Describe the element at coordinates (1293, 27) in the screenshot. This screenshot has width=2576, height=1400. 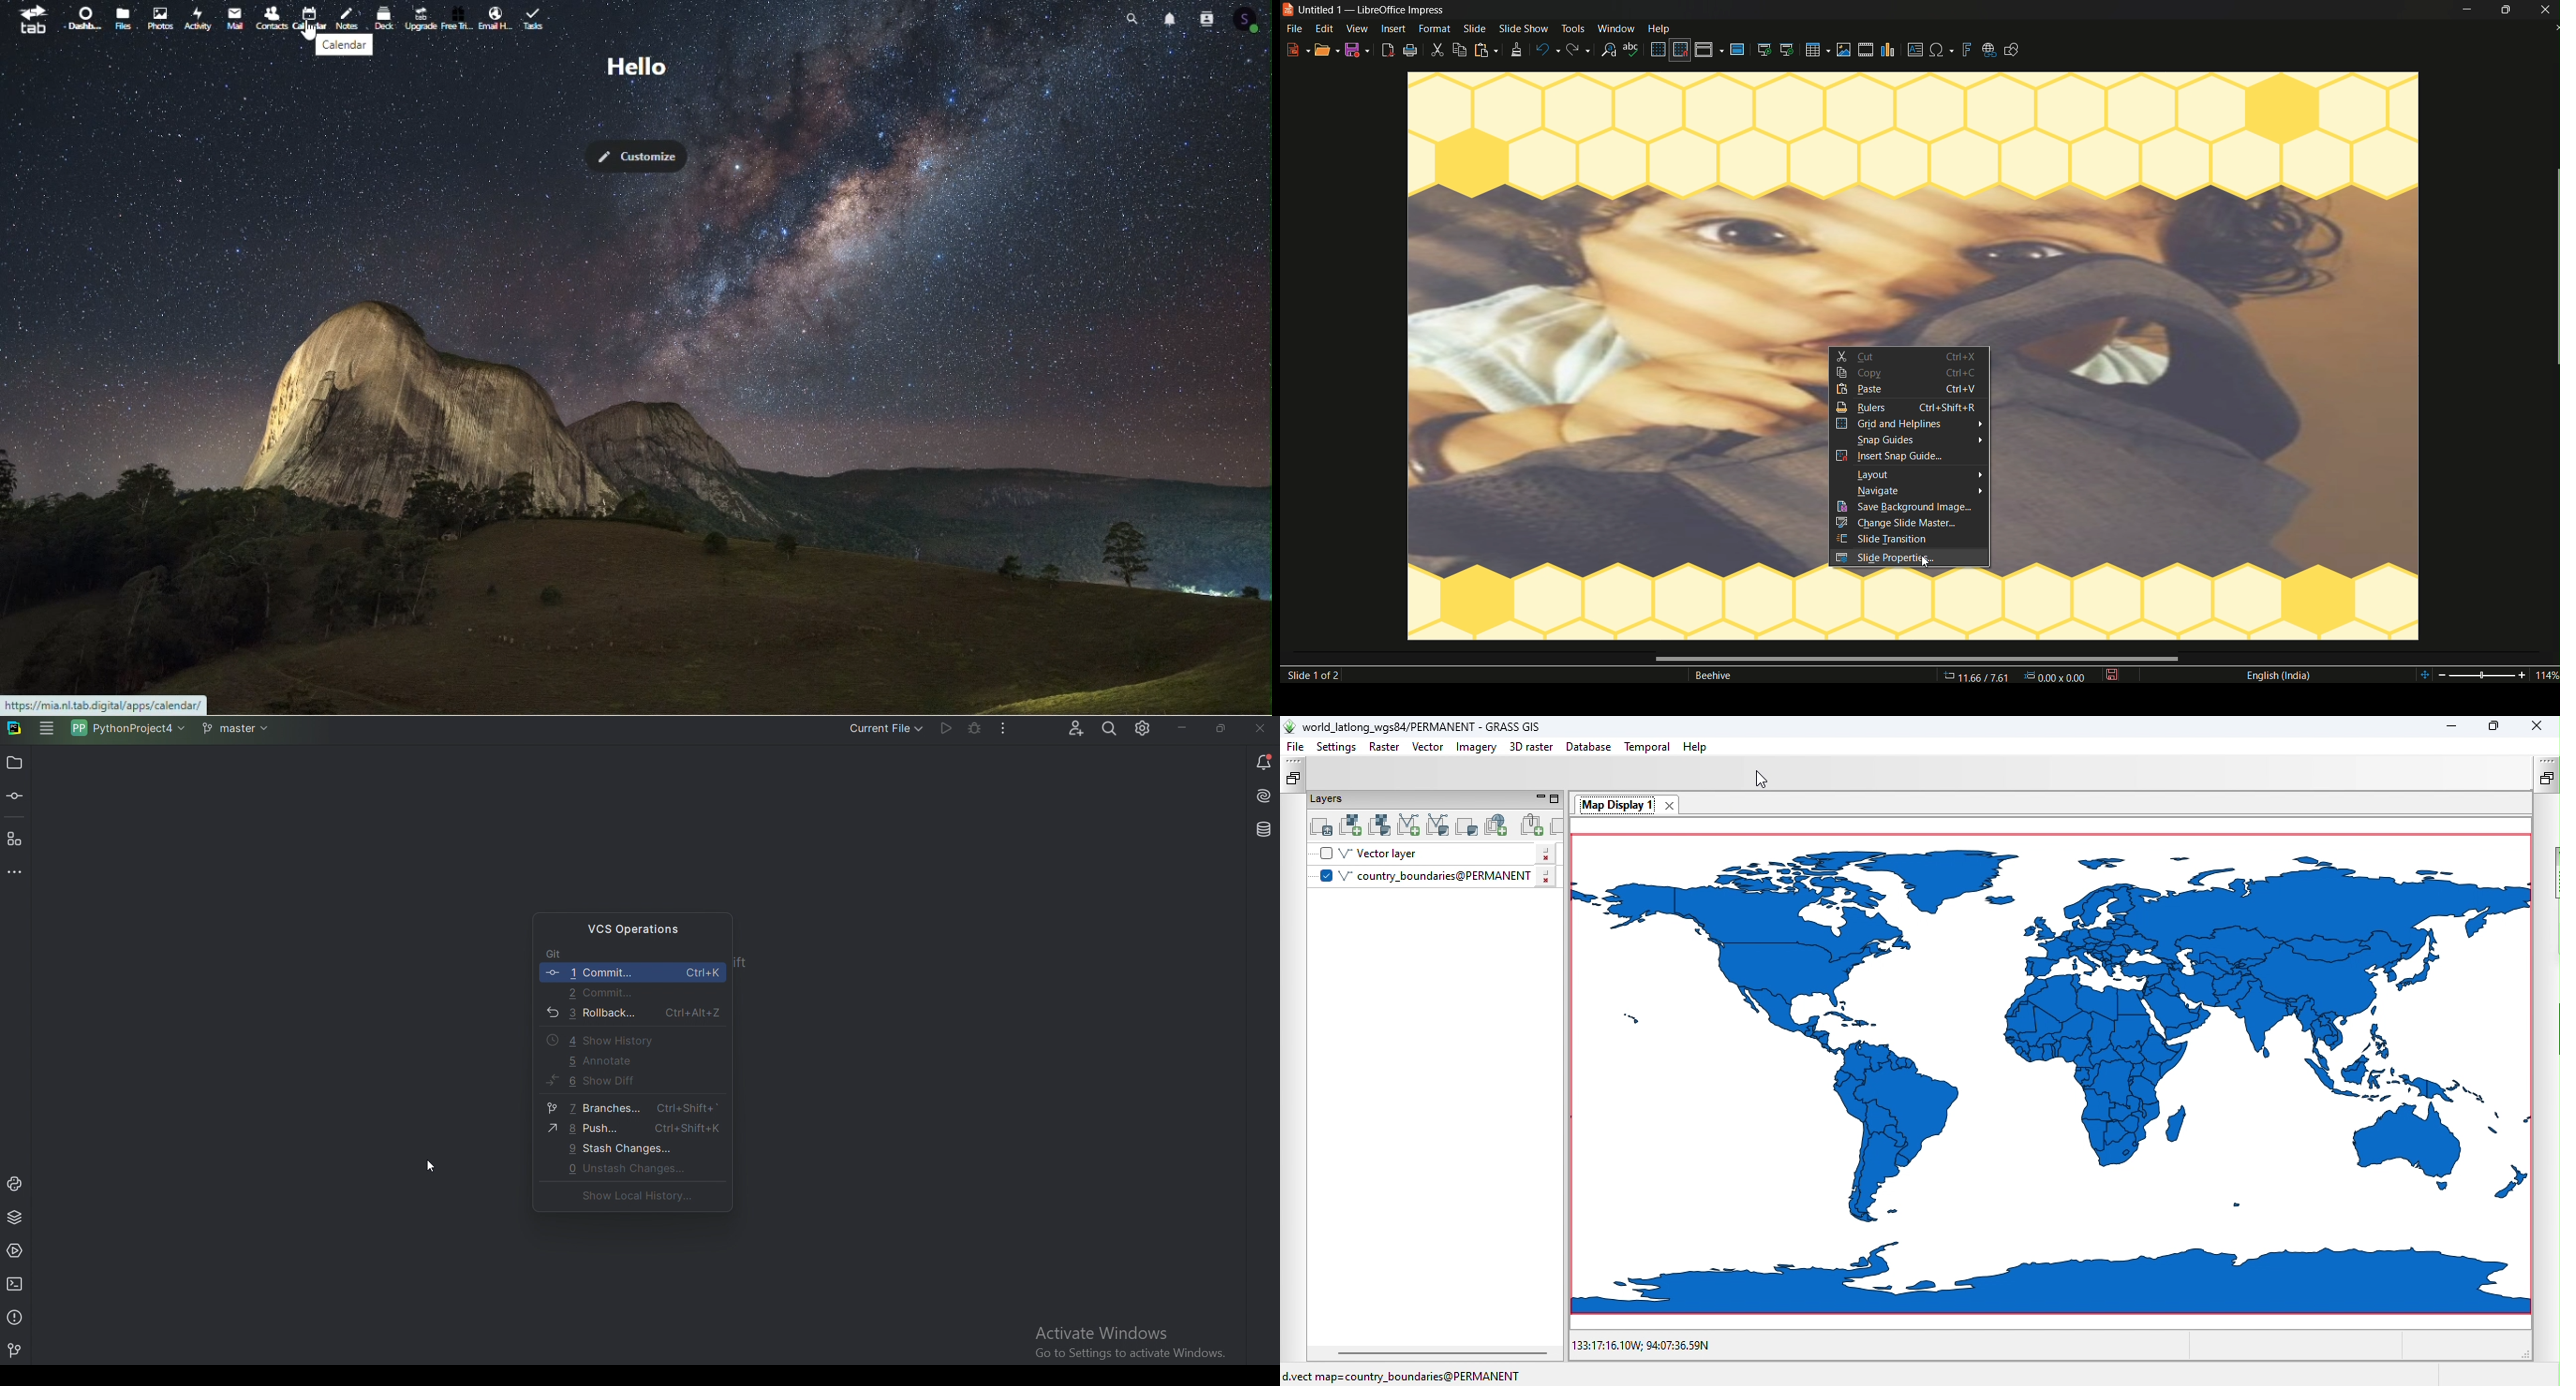
I see `file` at that location.